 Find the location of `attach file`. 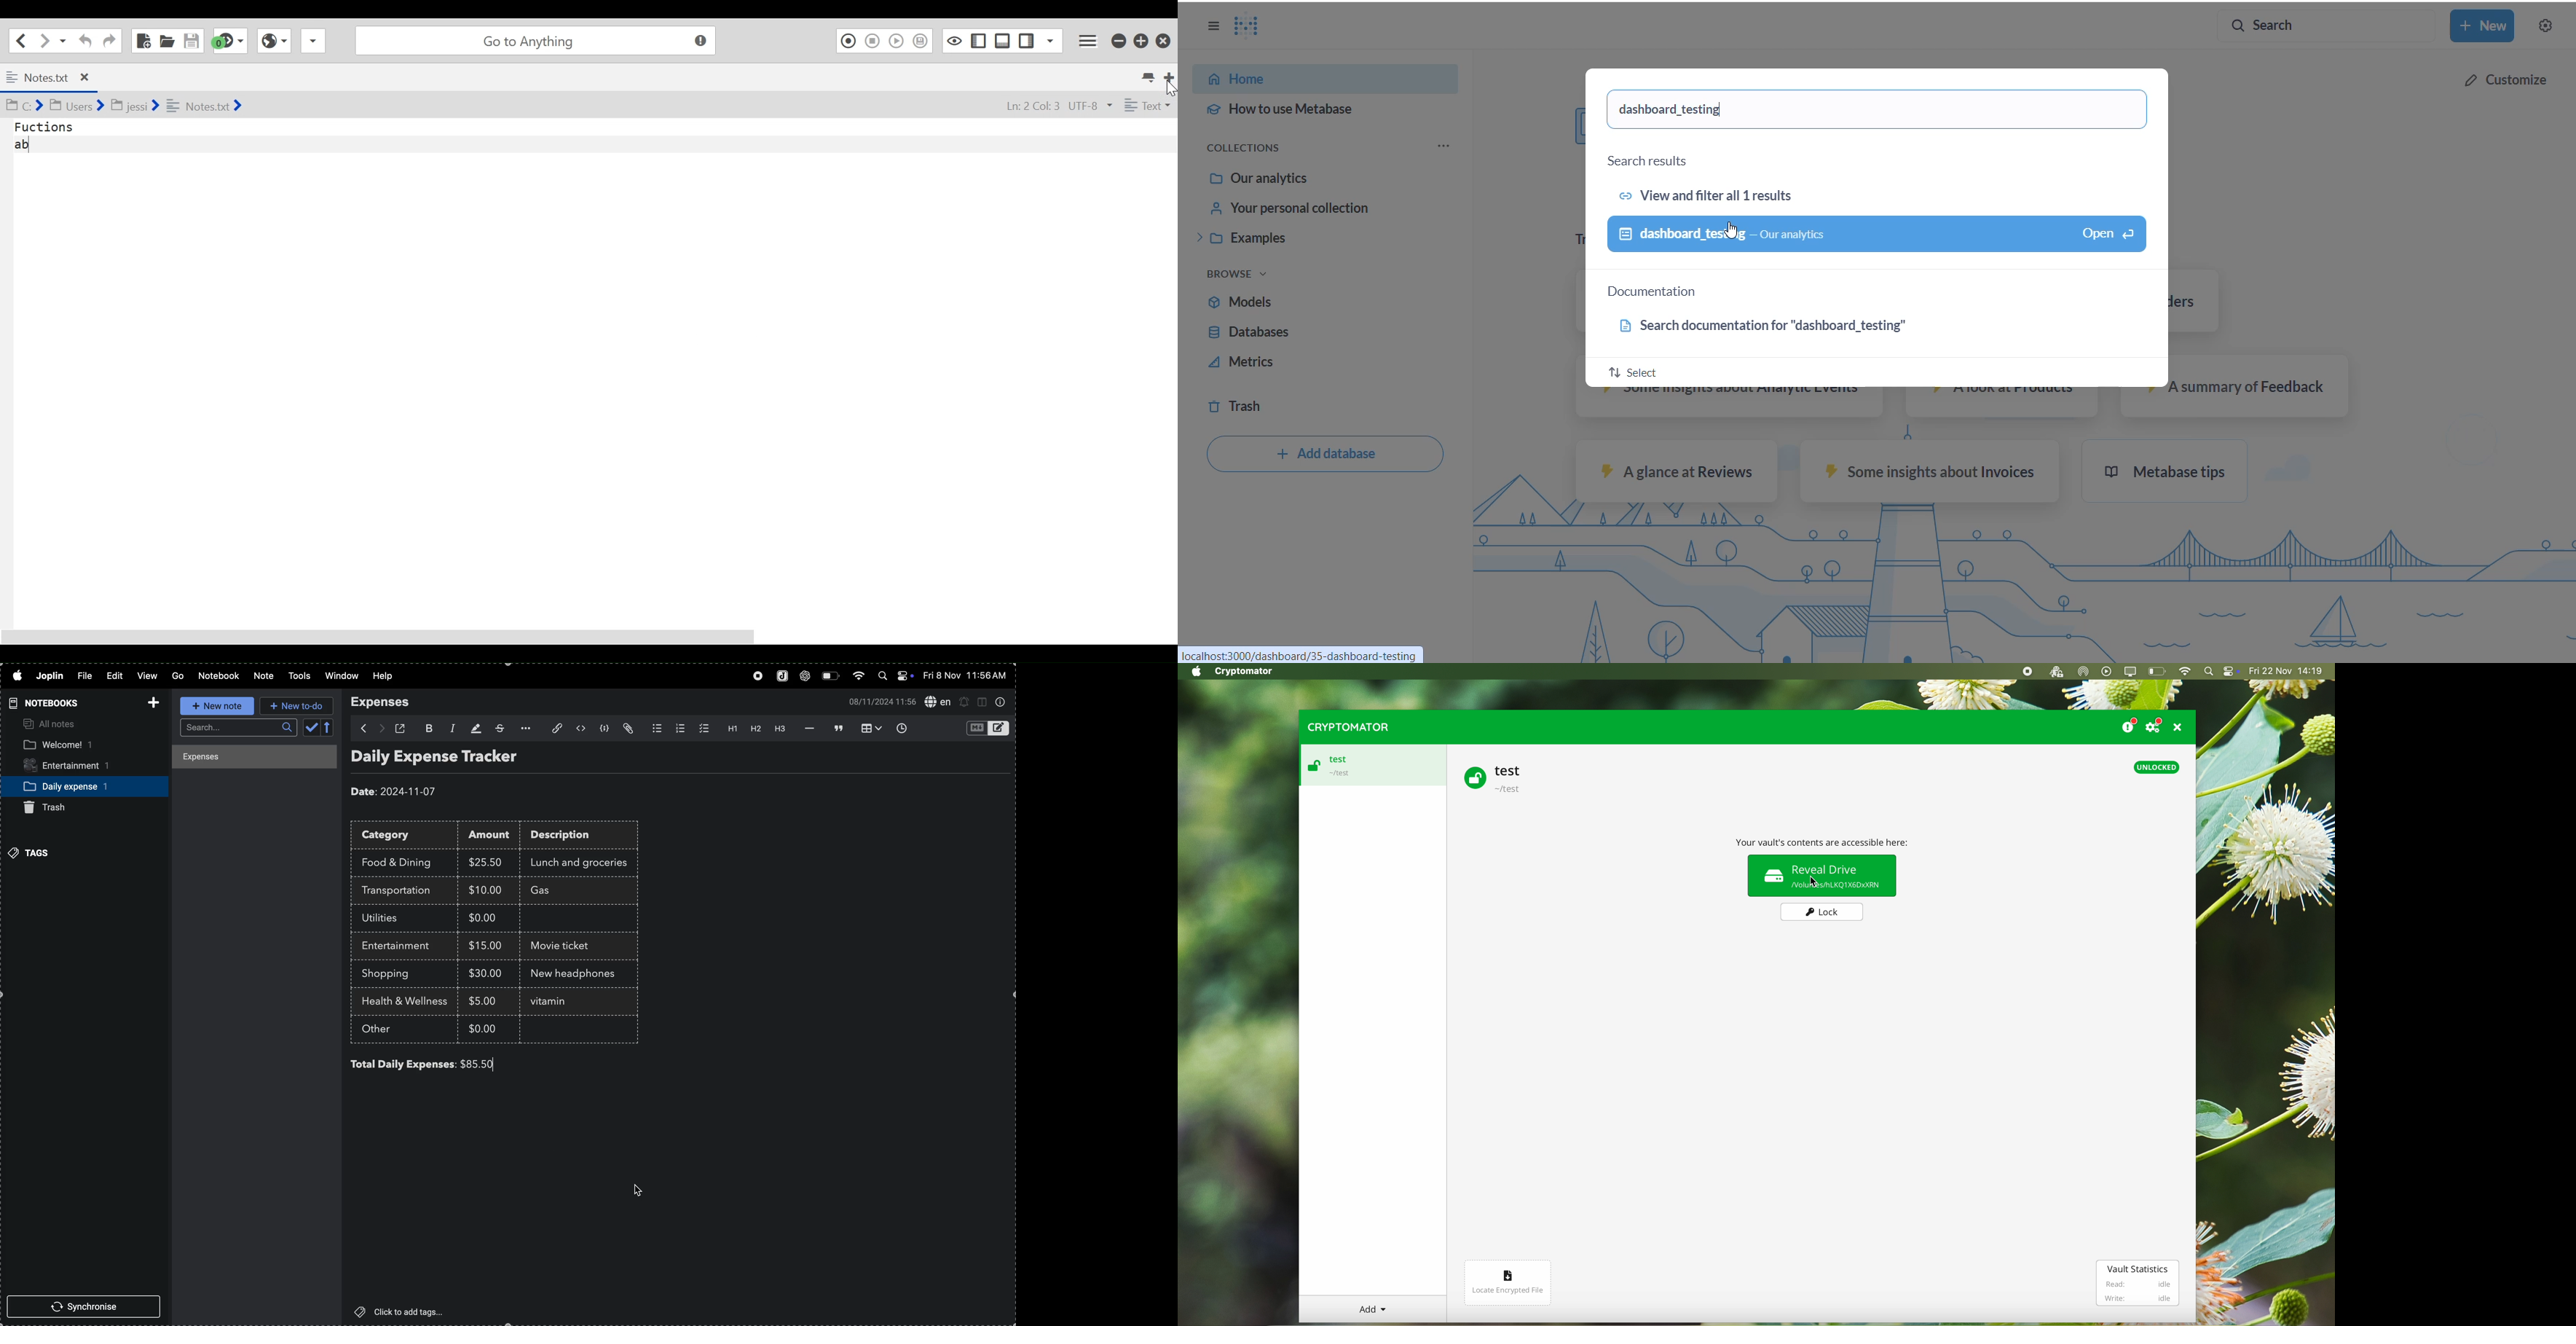

attach file is located at coordinates (630, 729).